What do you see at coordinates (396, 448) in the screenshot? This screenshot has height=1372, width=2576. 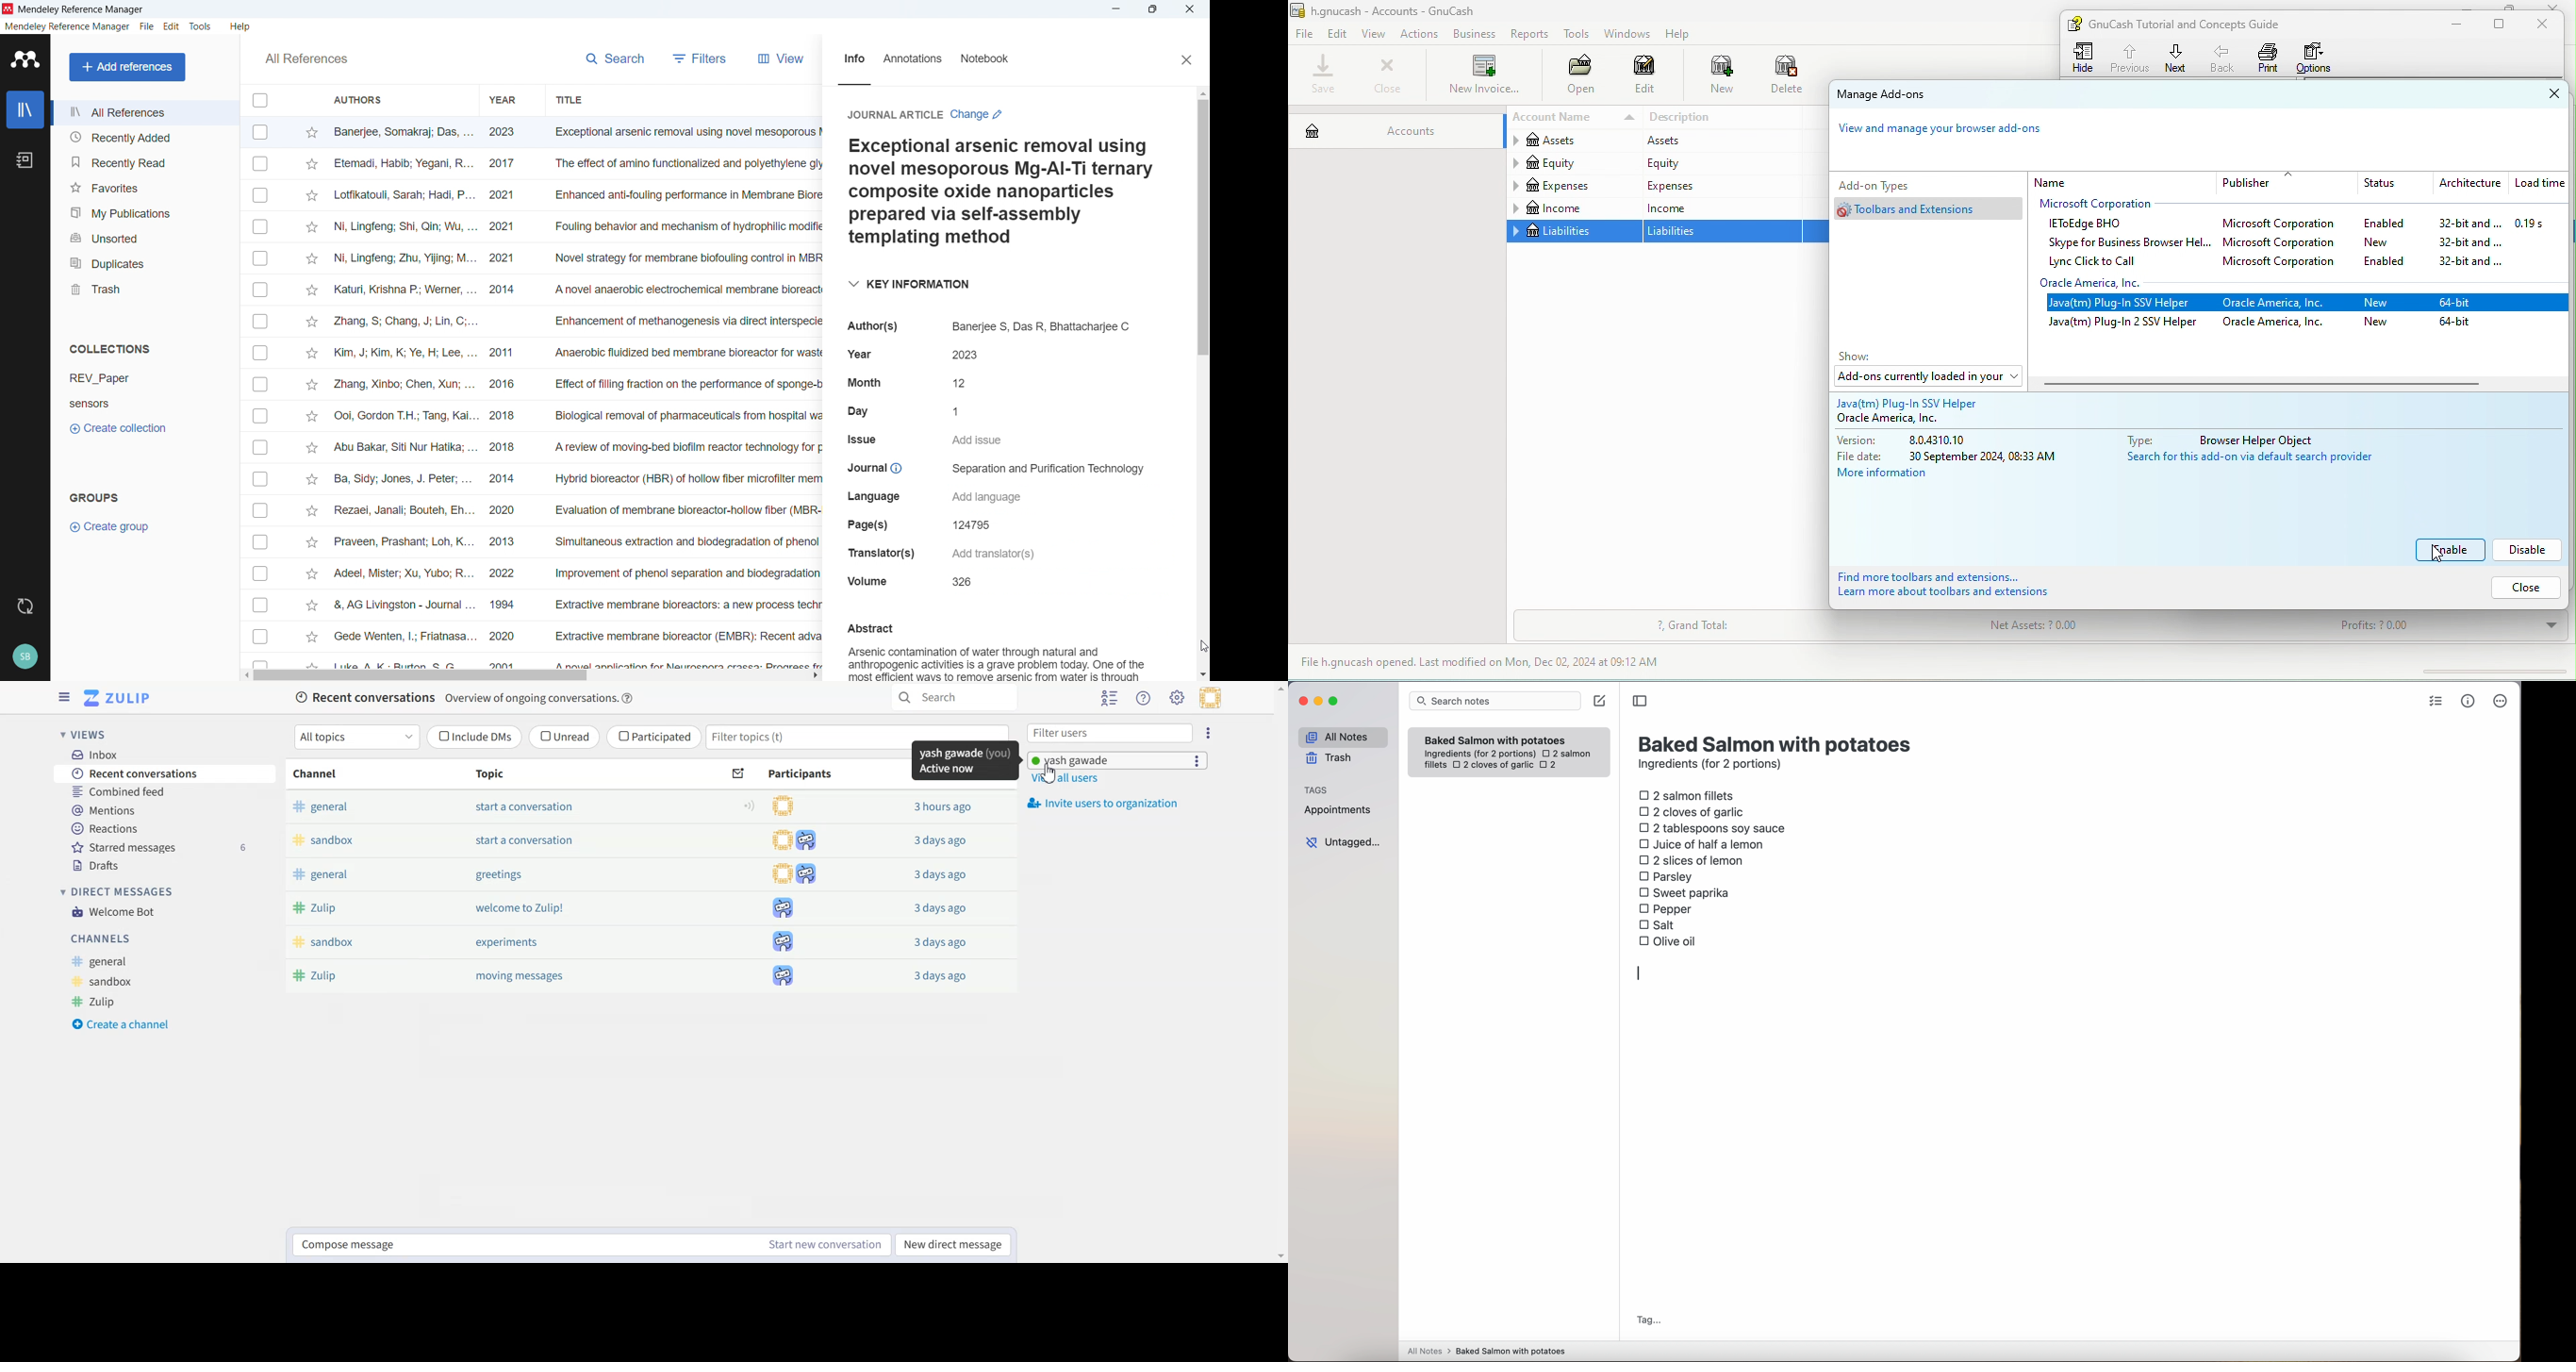 I see `abu bakar,siti nur hatika` at bounding box center [396, 448].